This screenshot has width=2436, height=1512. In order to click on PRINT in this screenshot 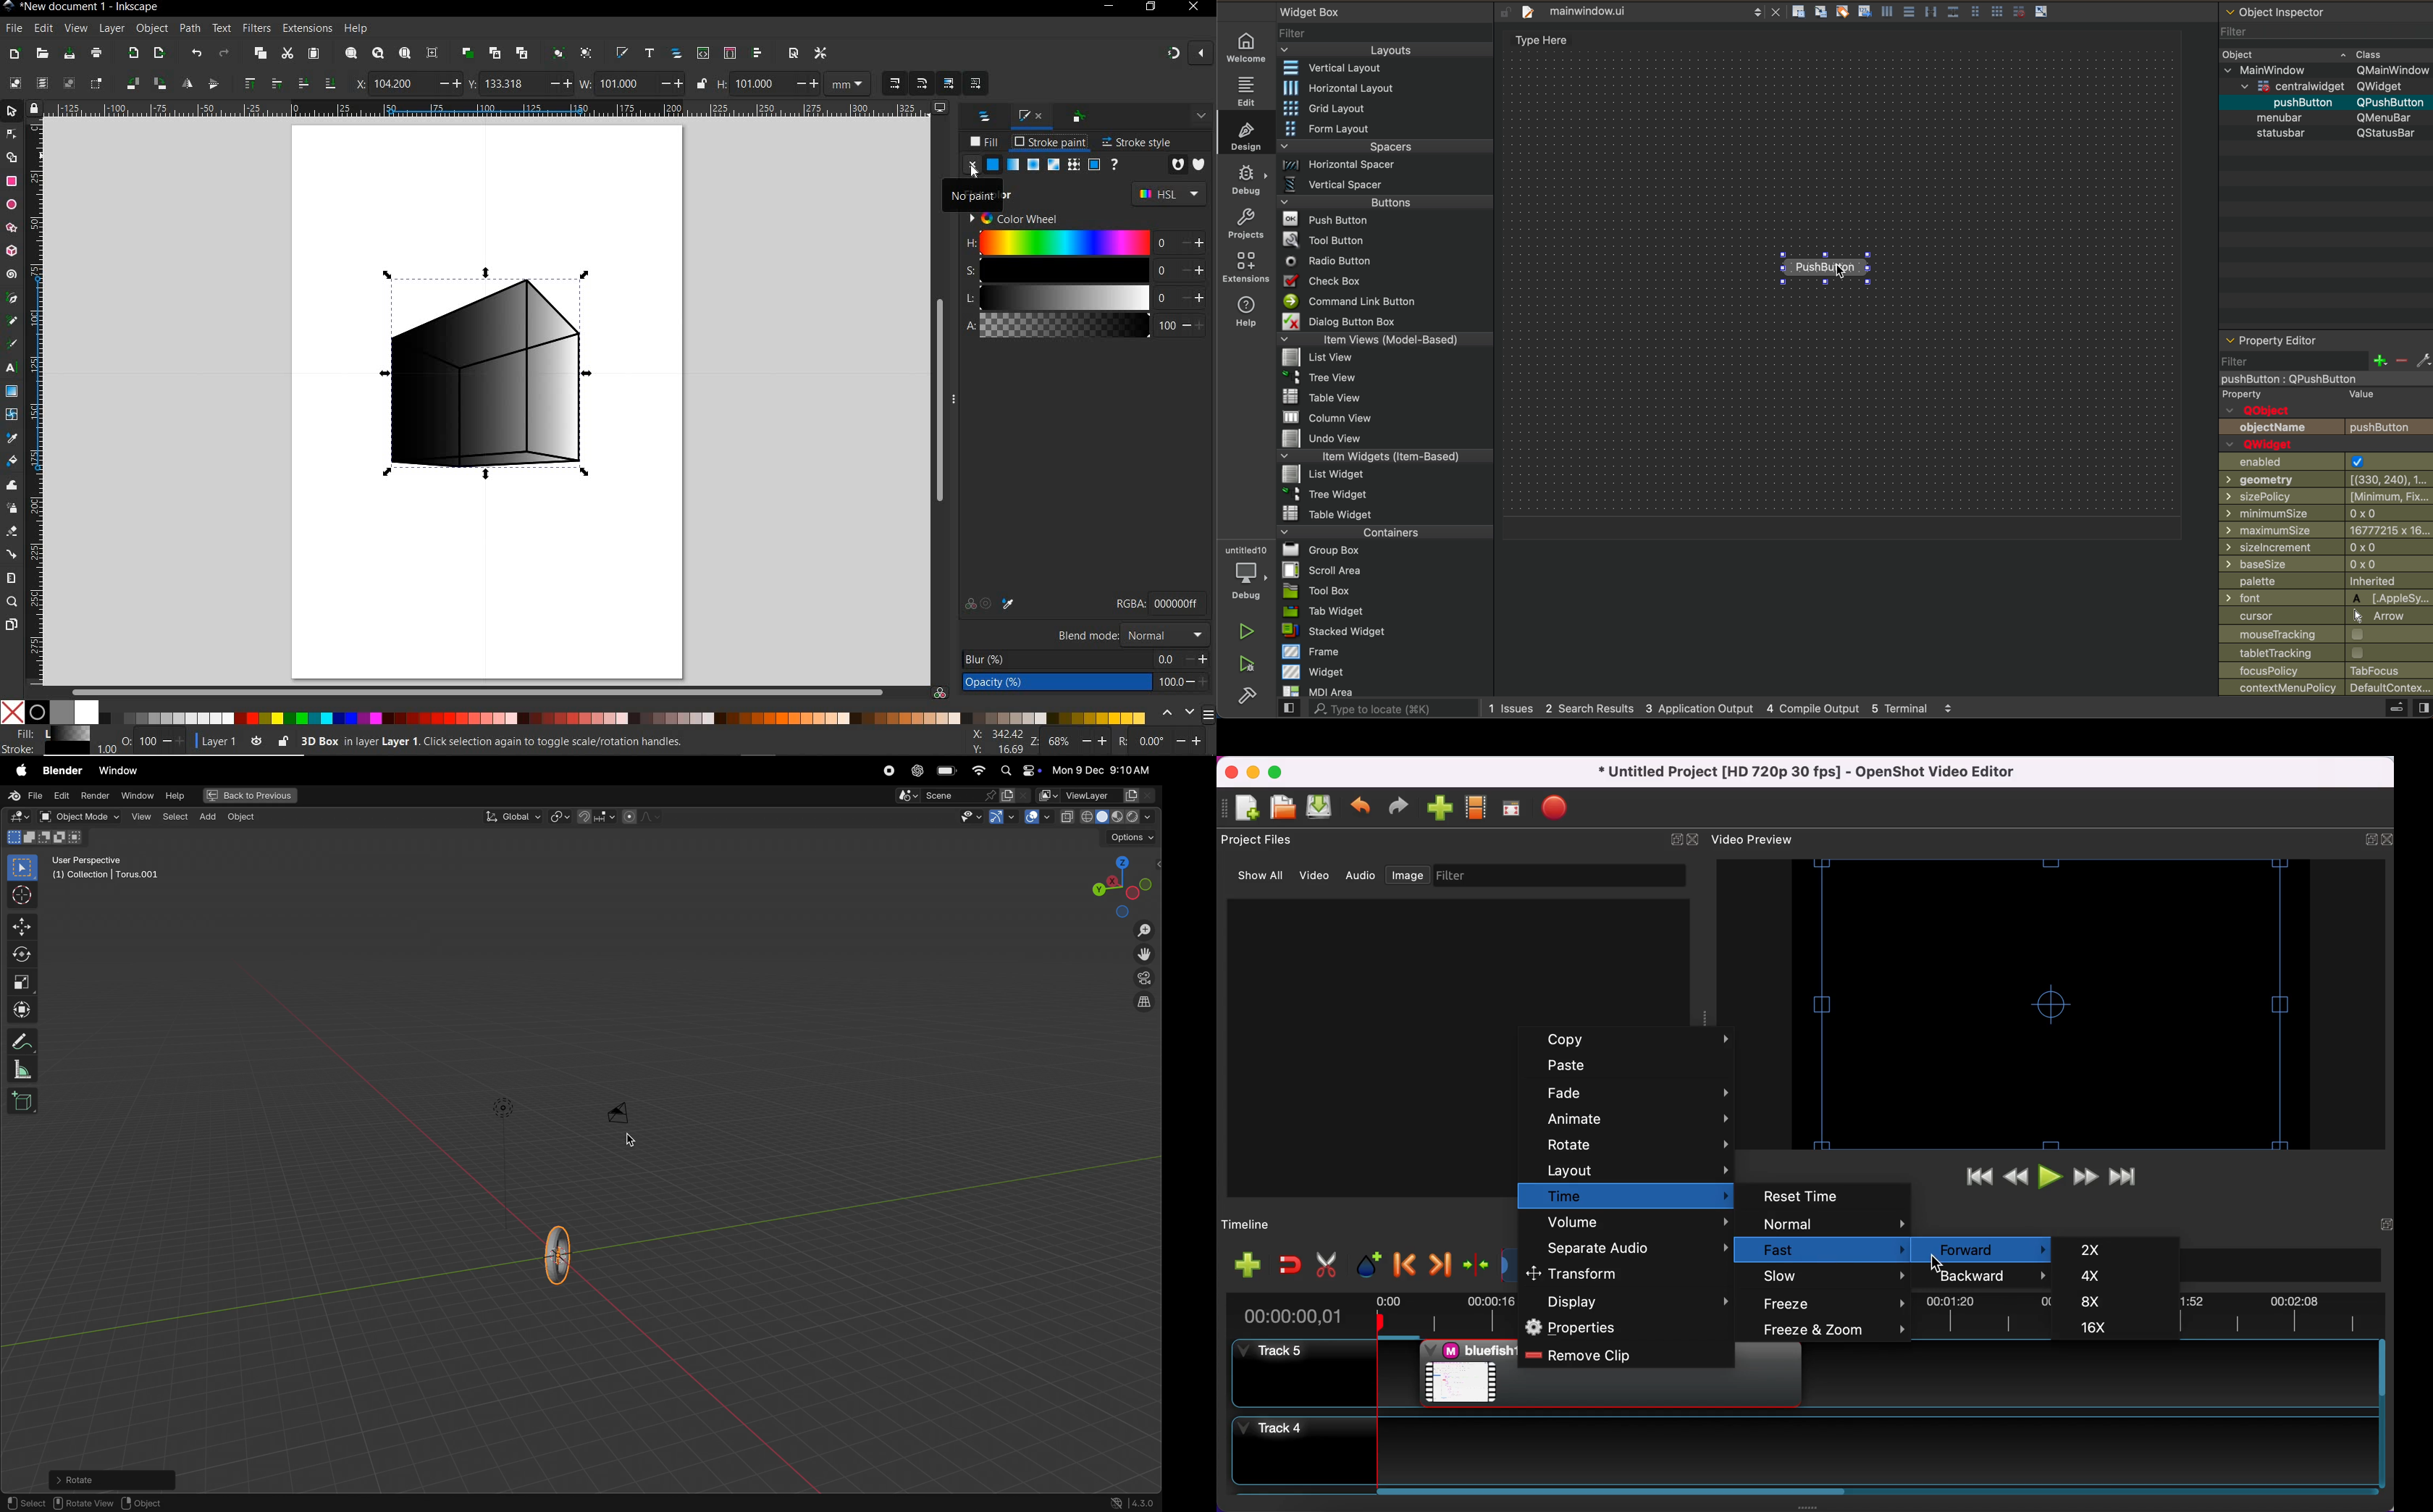, I will do `click(97, 52)`.